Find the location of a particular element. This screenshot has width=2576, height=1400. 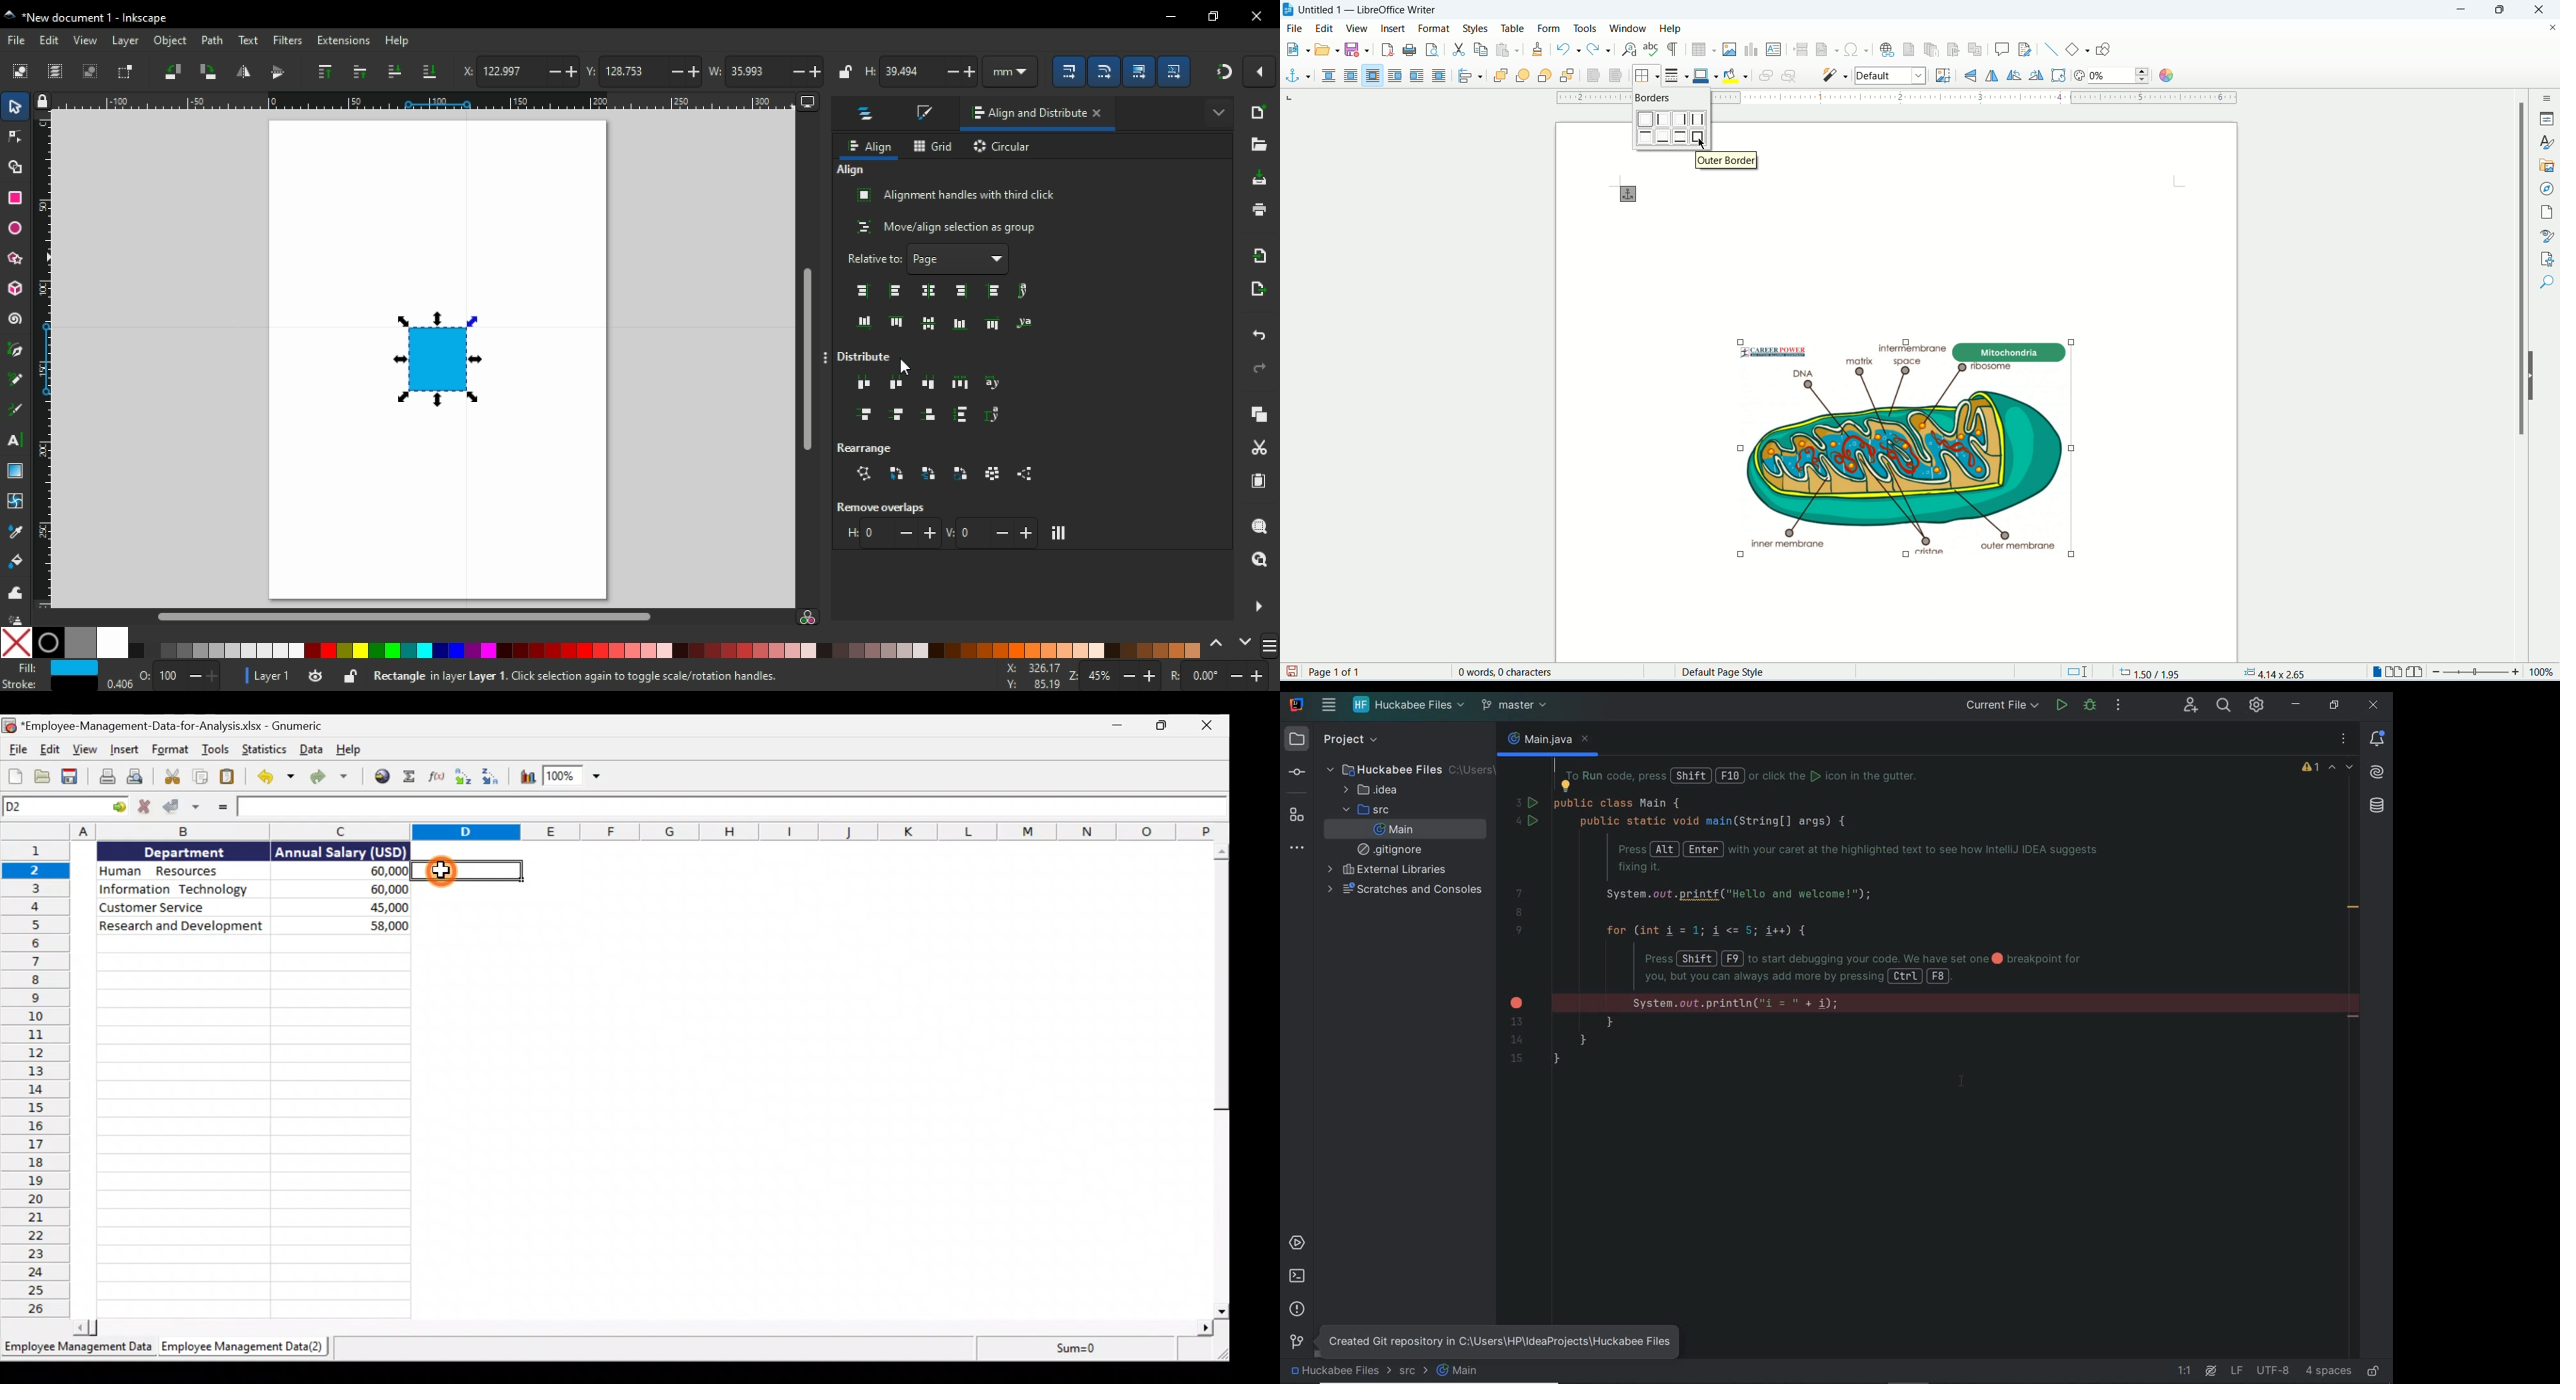

extensions is located at coordinates (344, 40).